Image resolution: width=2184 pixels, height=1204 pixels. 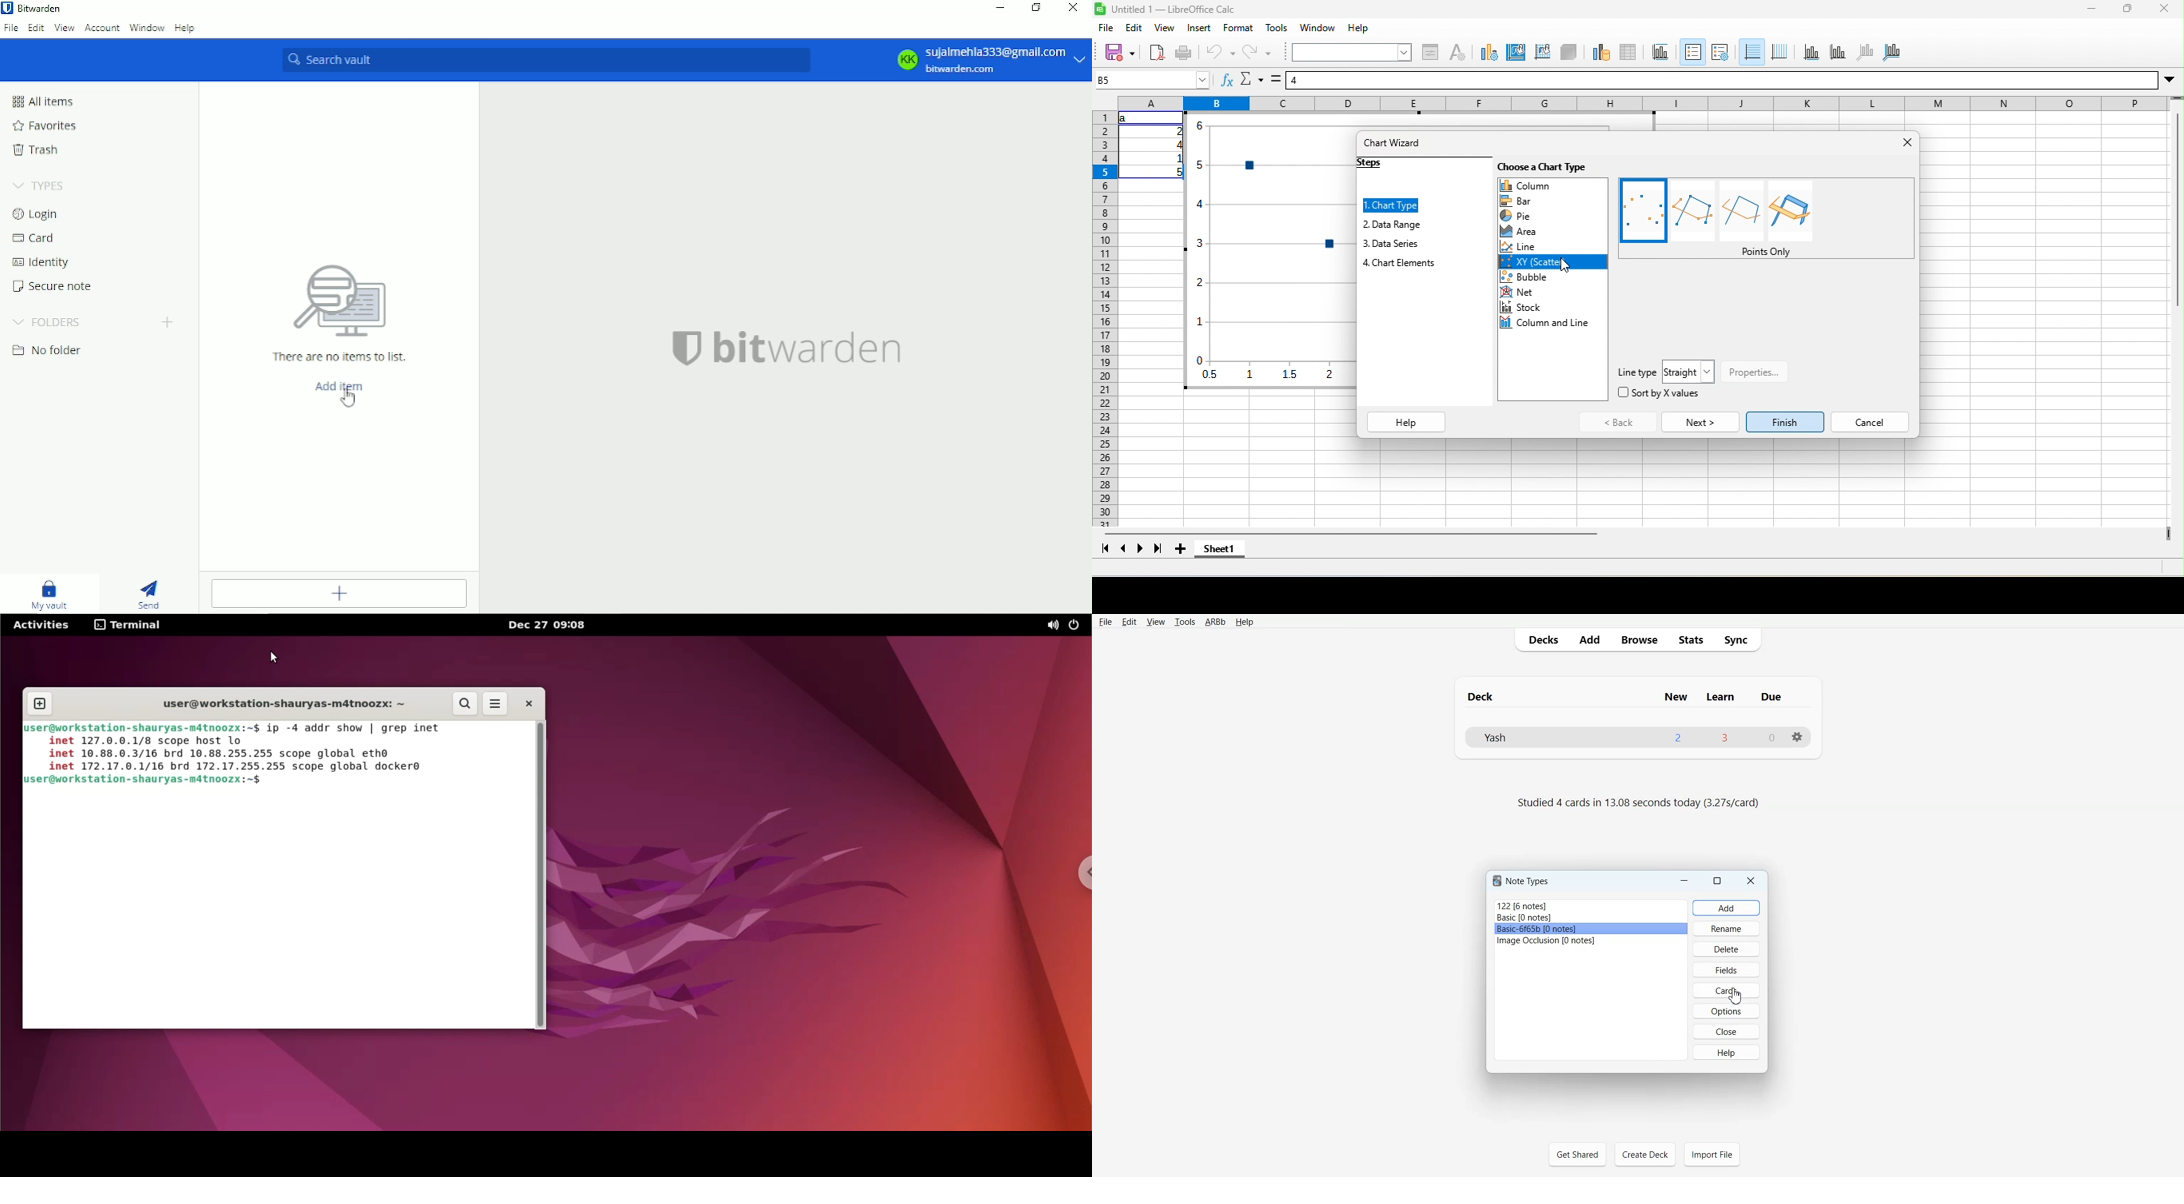 What do you see at coordinates (1739, 640) in the screenshot?
I see `Sync` at bounding box center [1739, 640].